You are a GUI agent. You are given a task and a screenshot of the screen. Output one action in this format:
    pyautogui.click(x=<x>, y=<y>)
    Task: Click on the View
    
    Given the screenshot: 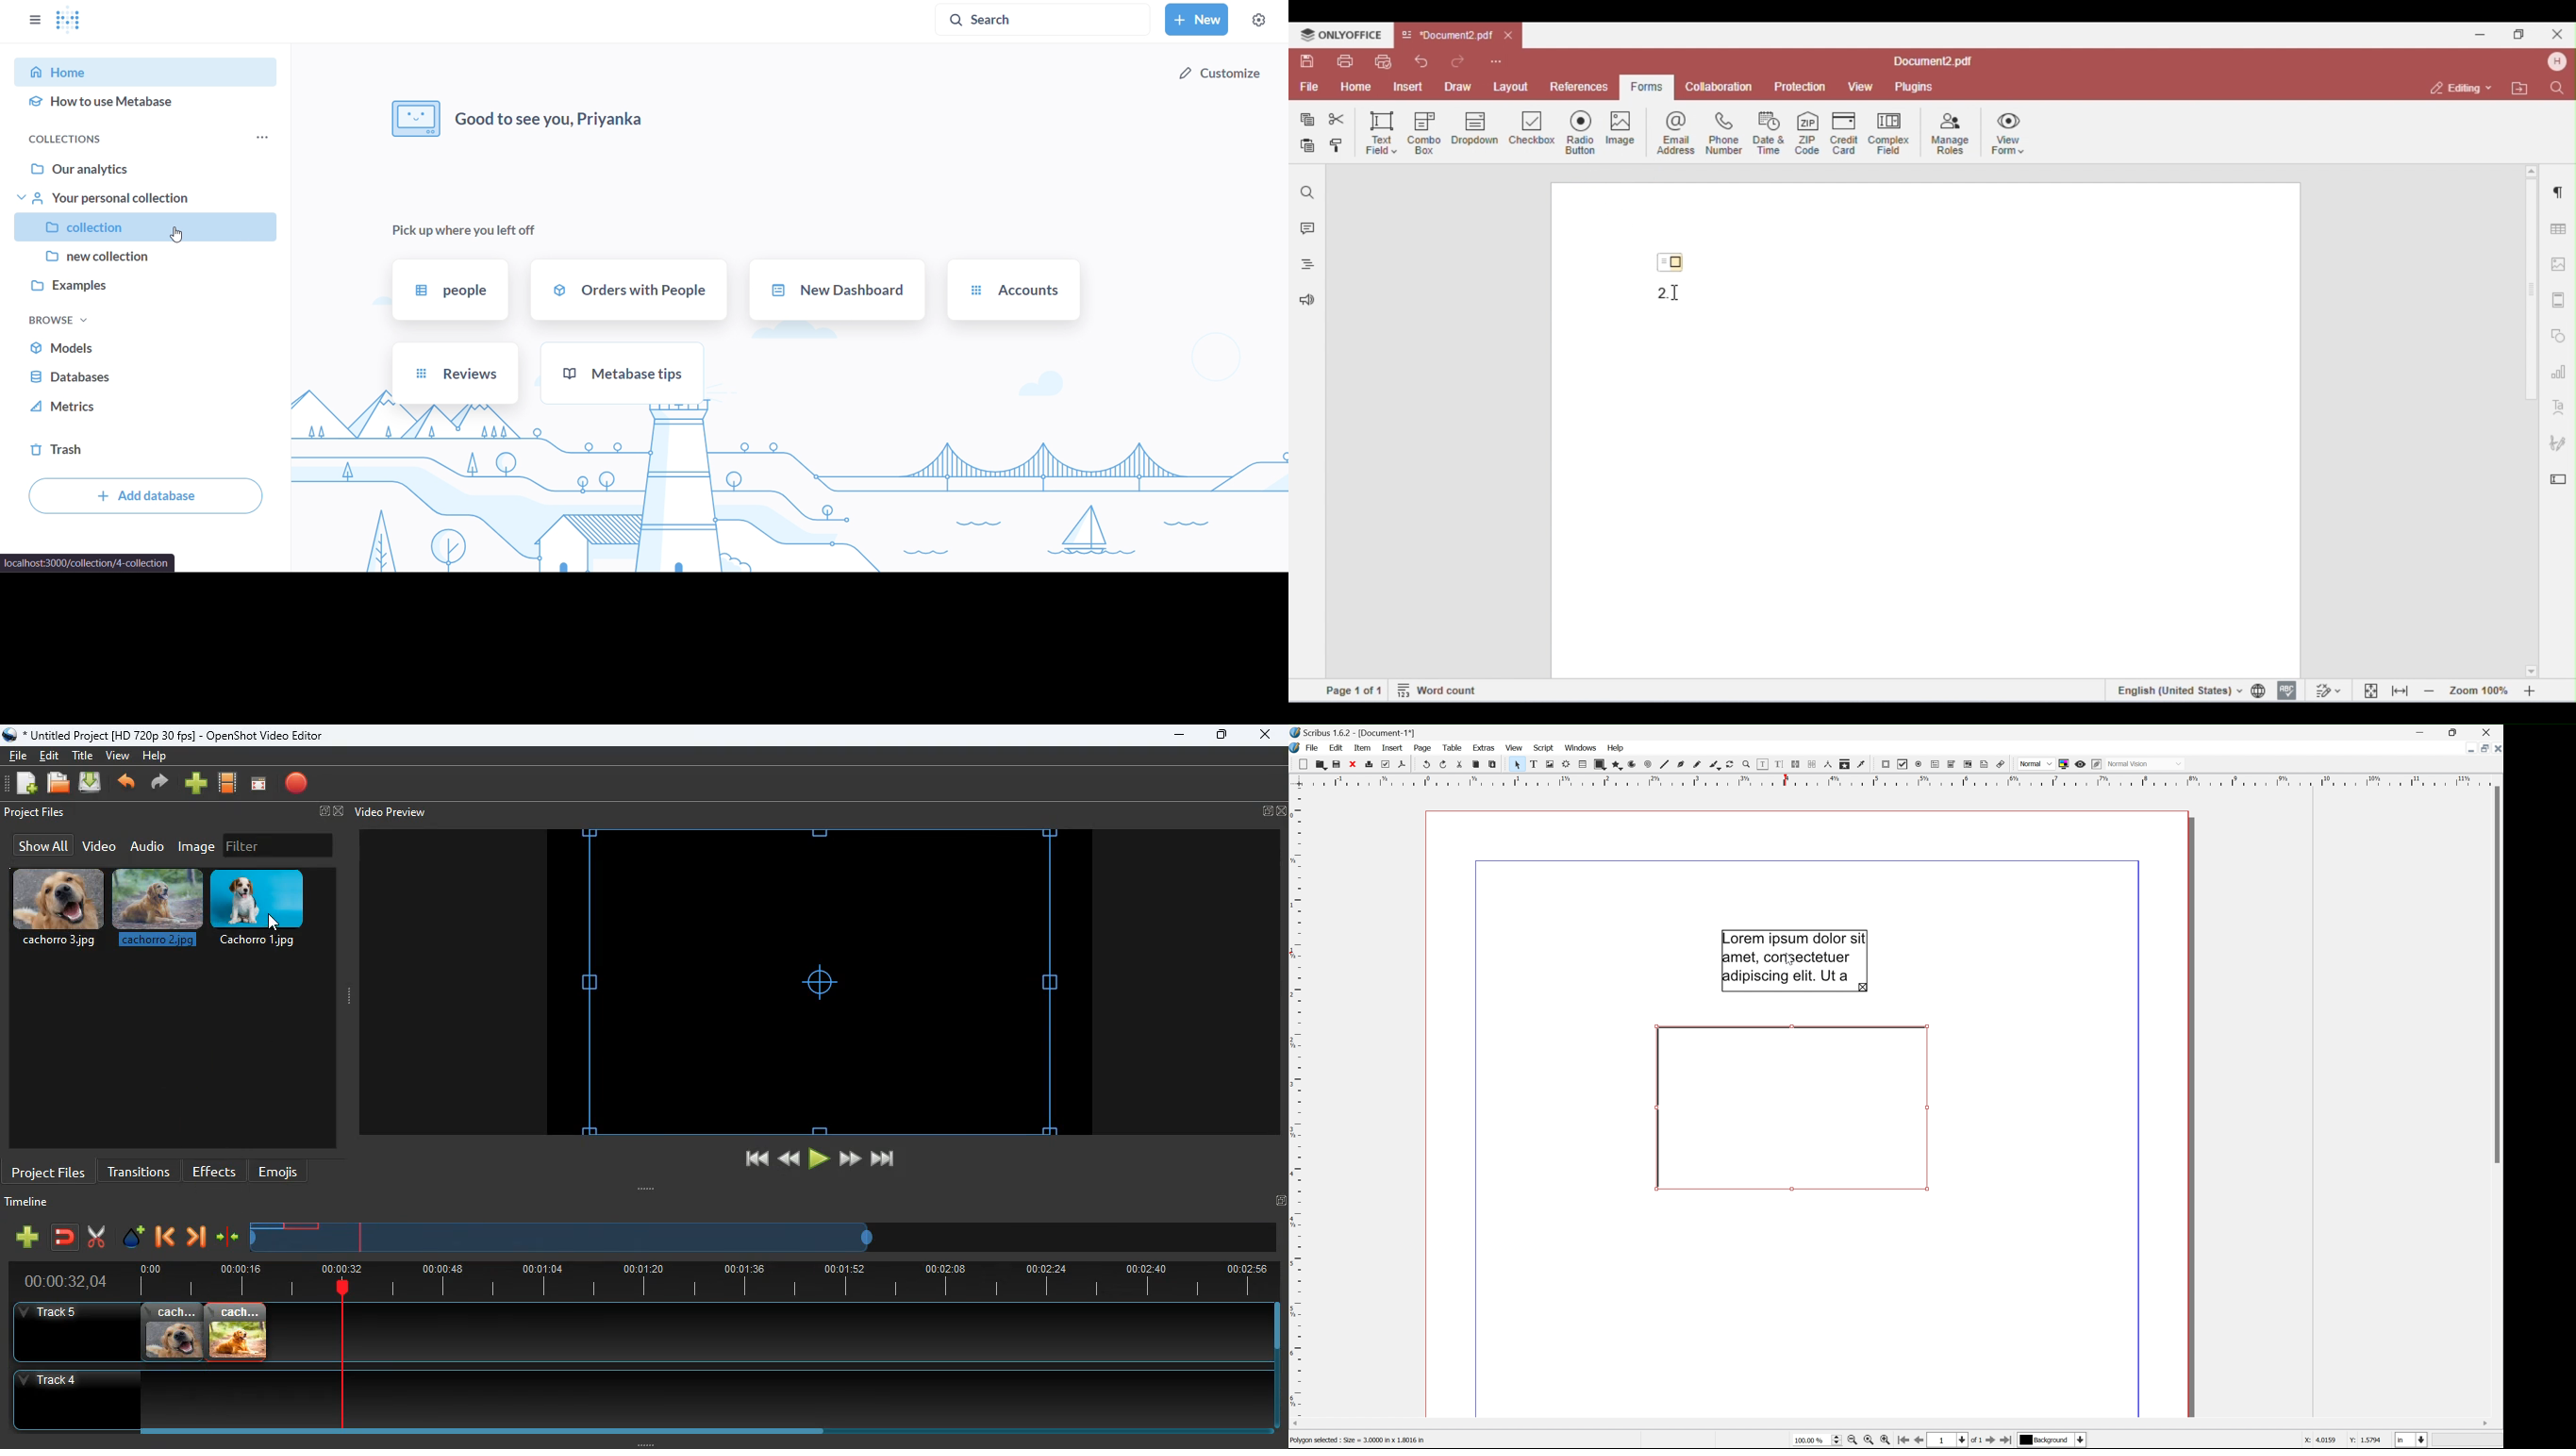 What is the action you would take?
    pyautogui.click(x=1515, y=748)
    